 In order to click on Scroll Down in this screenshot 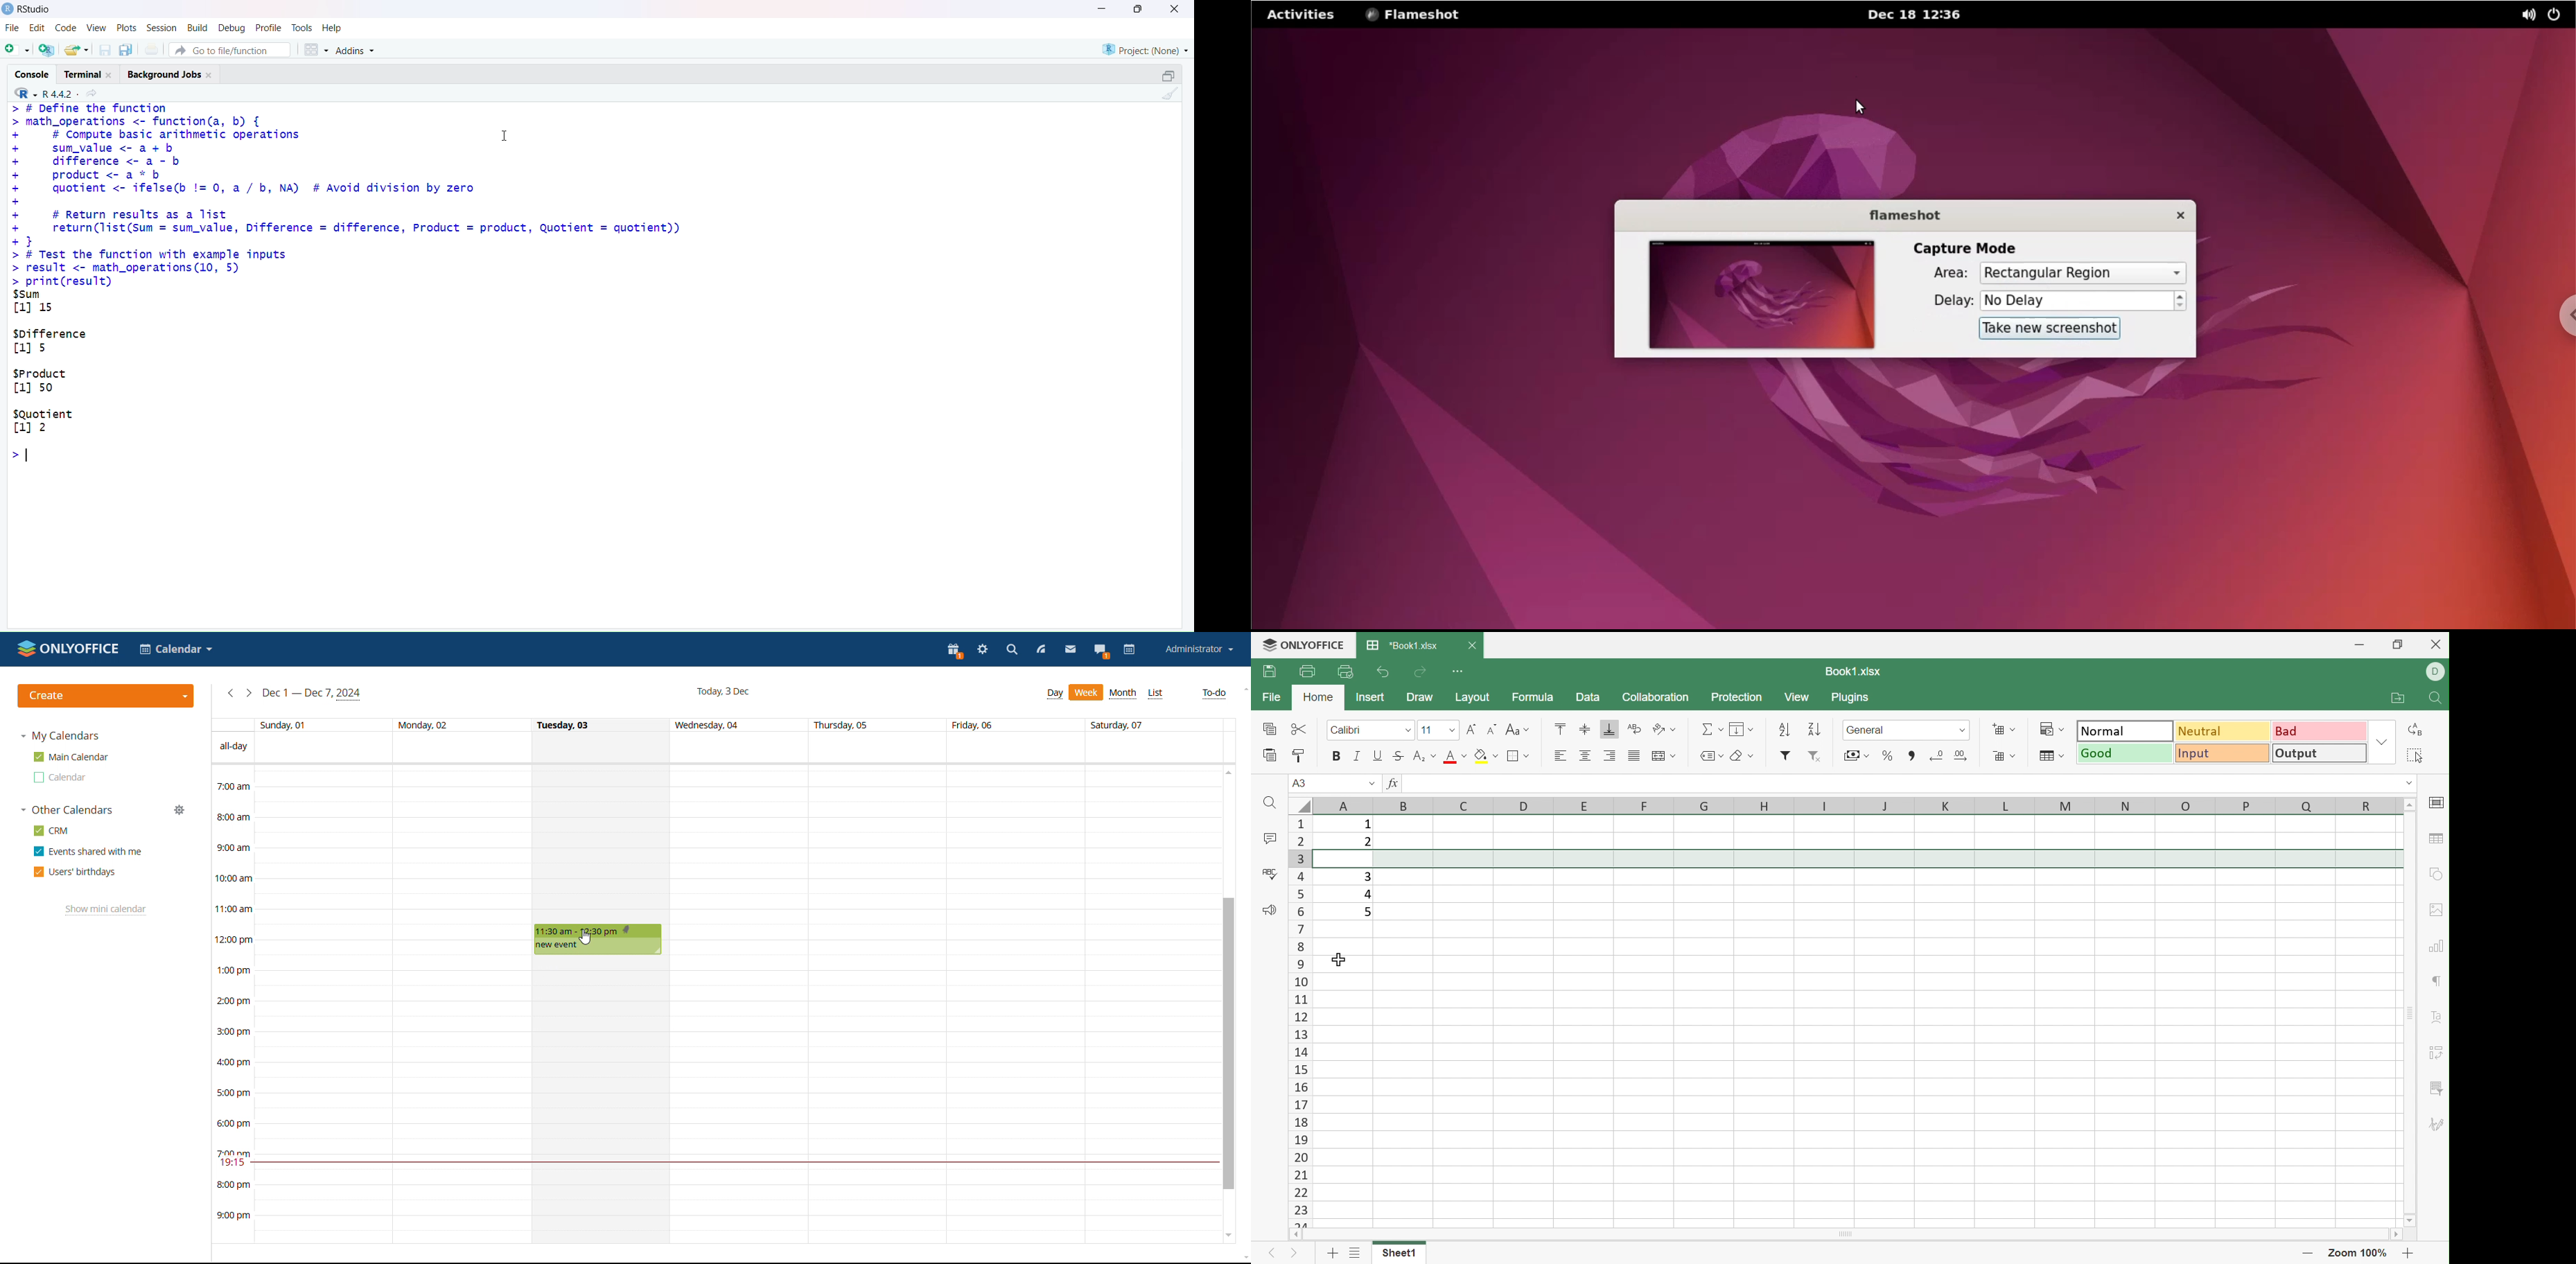, I will do `click(2410, 1221)`.